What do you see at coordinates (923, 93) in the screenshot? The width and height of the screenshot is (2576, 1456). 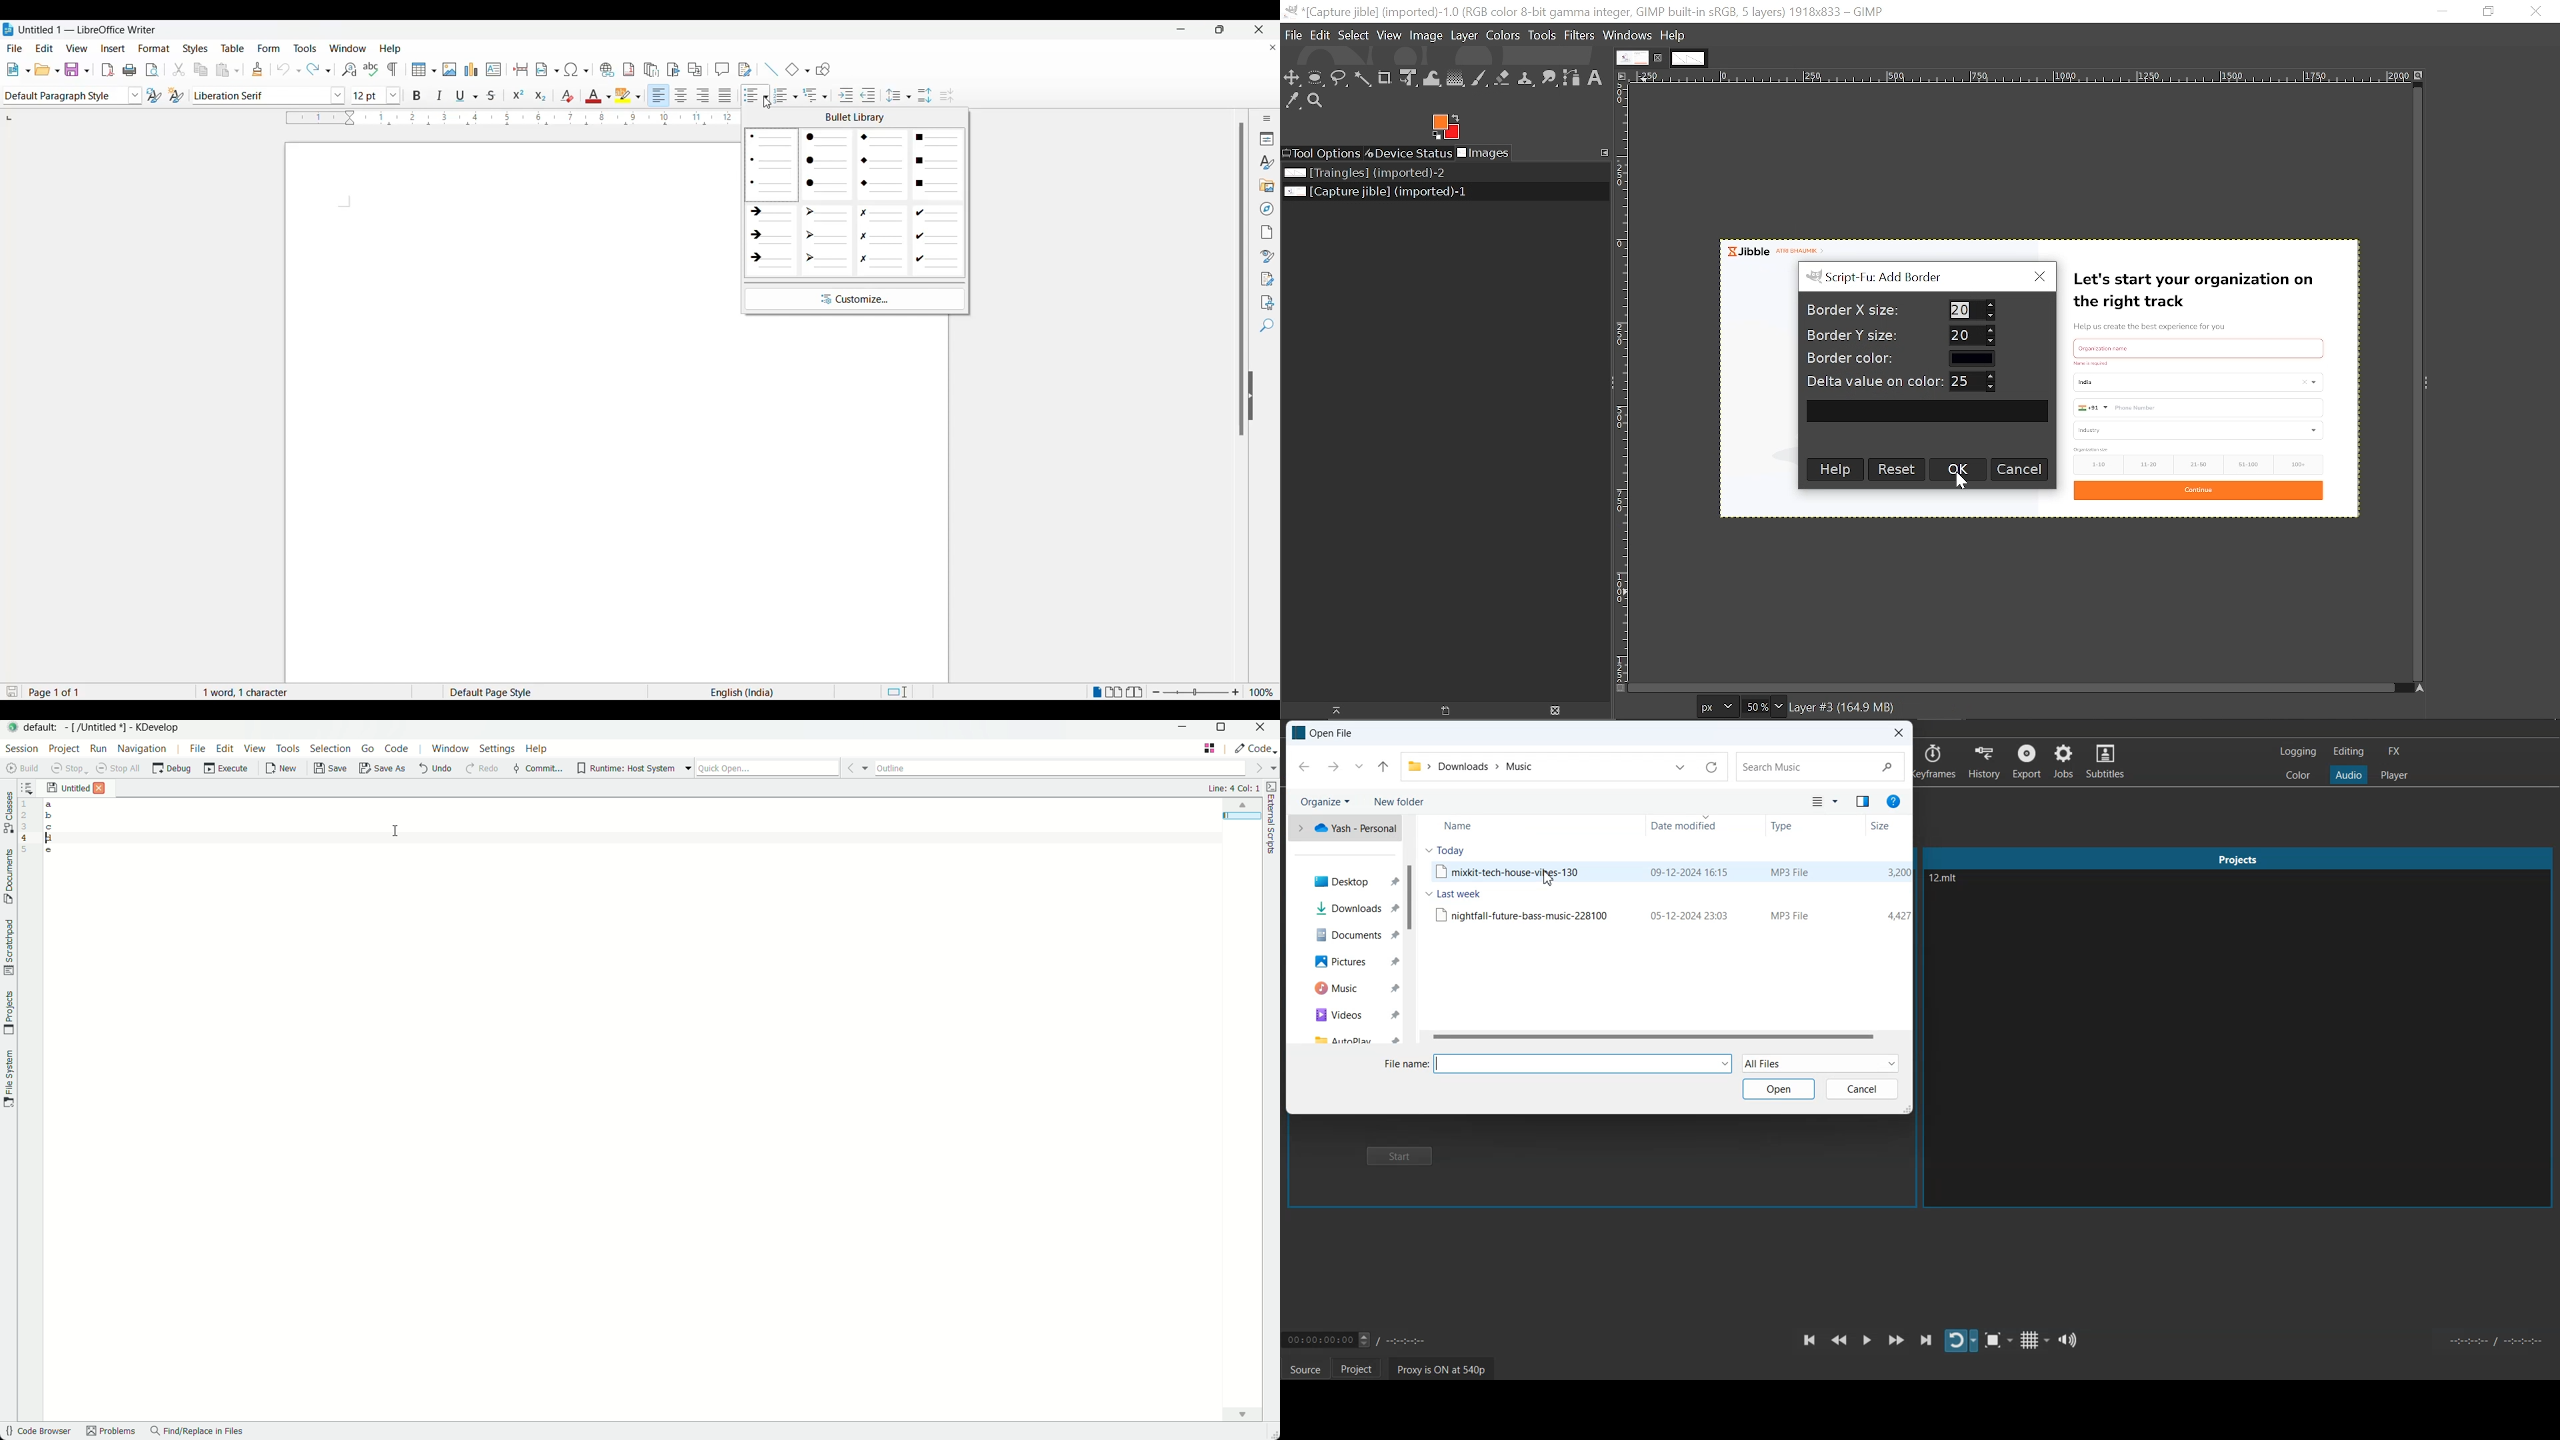 I see `Increase line spacing` at bounding box center [923, 93].